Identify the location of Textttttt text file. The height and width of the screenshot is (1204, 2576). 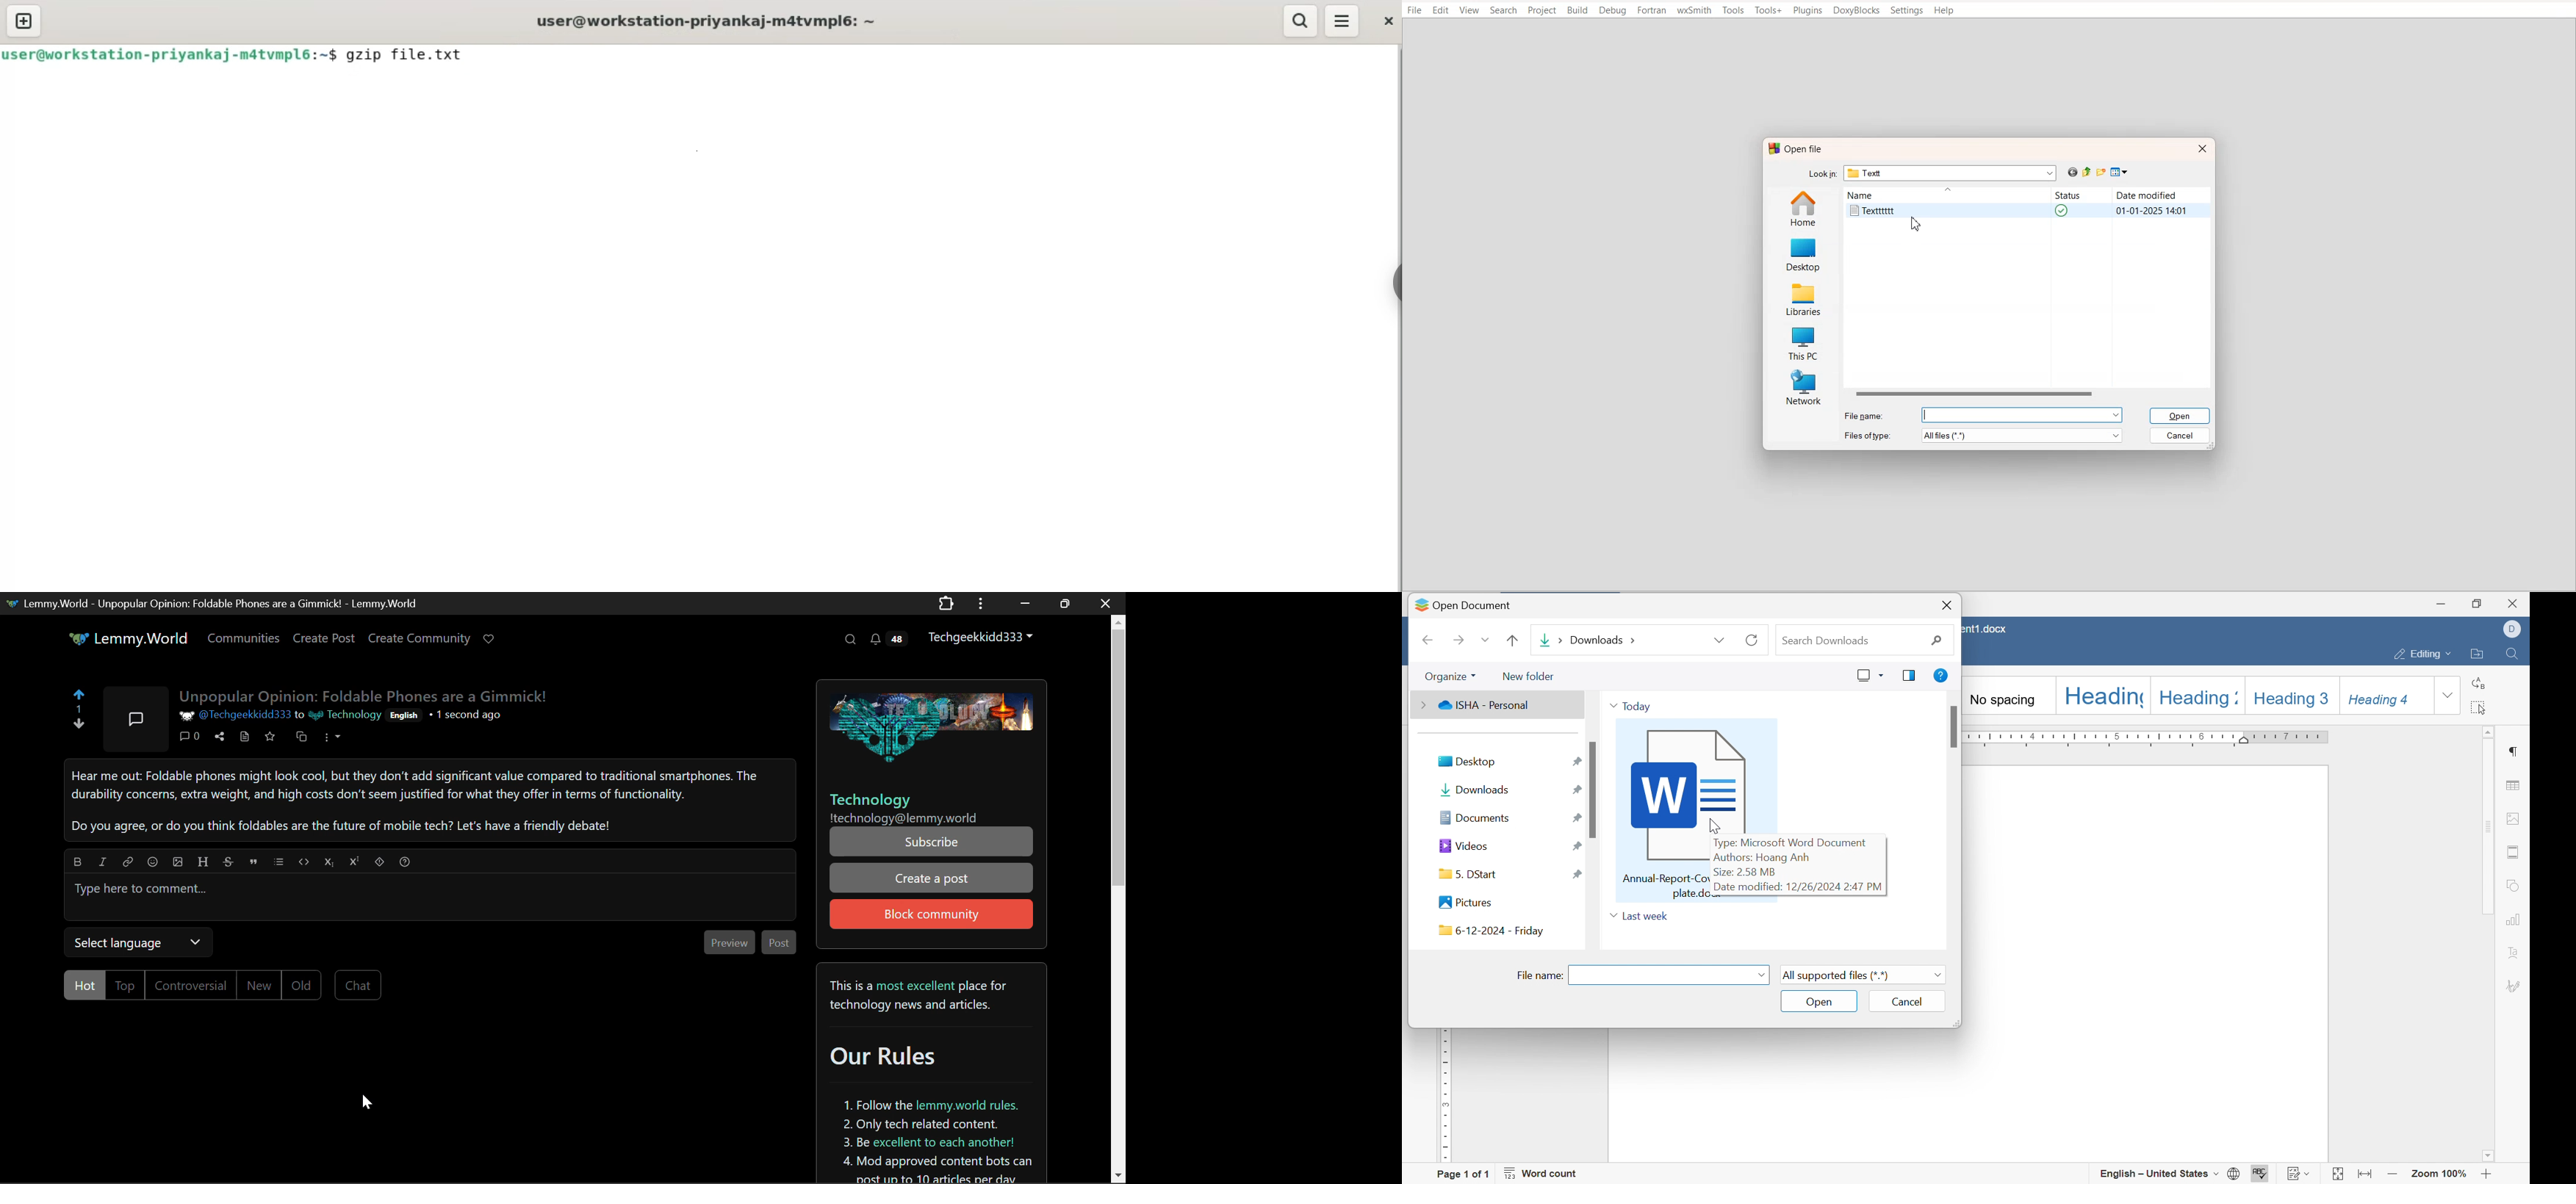
(2025, 211).